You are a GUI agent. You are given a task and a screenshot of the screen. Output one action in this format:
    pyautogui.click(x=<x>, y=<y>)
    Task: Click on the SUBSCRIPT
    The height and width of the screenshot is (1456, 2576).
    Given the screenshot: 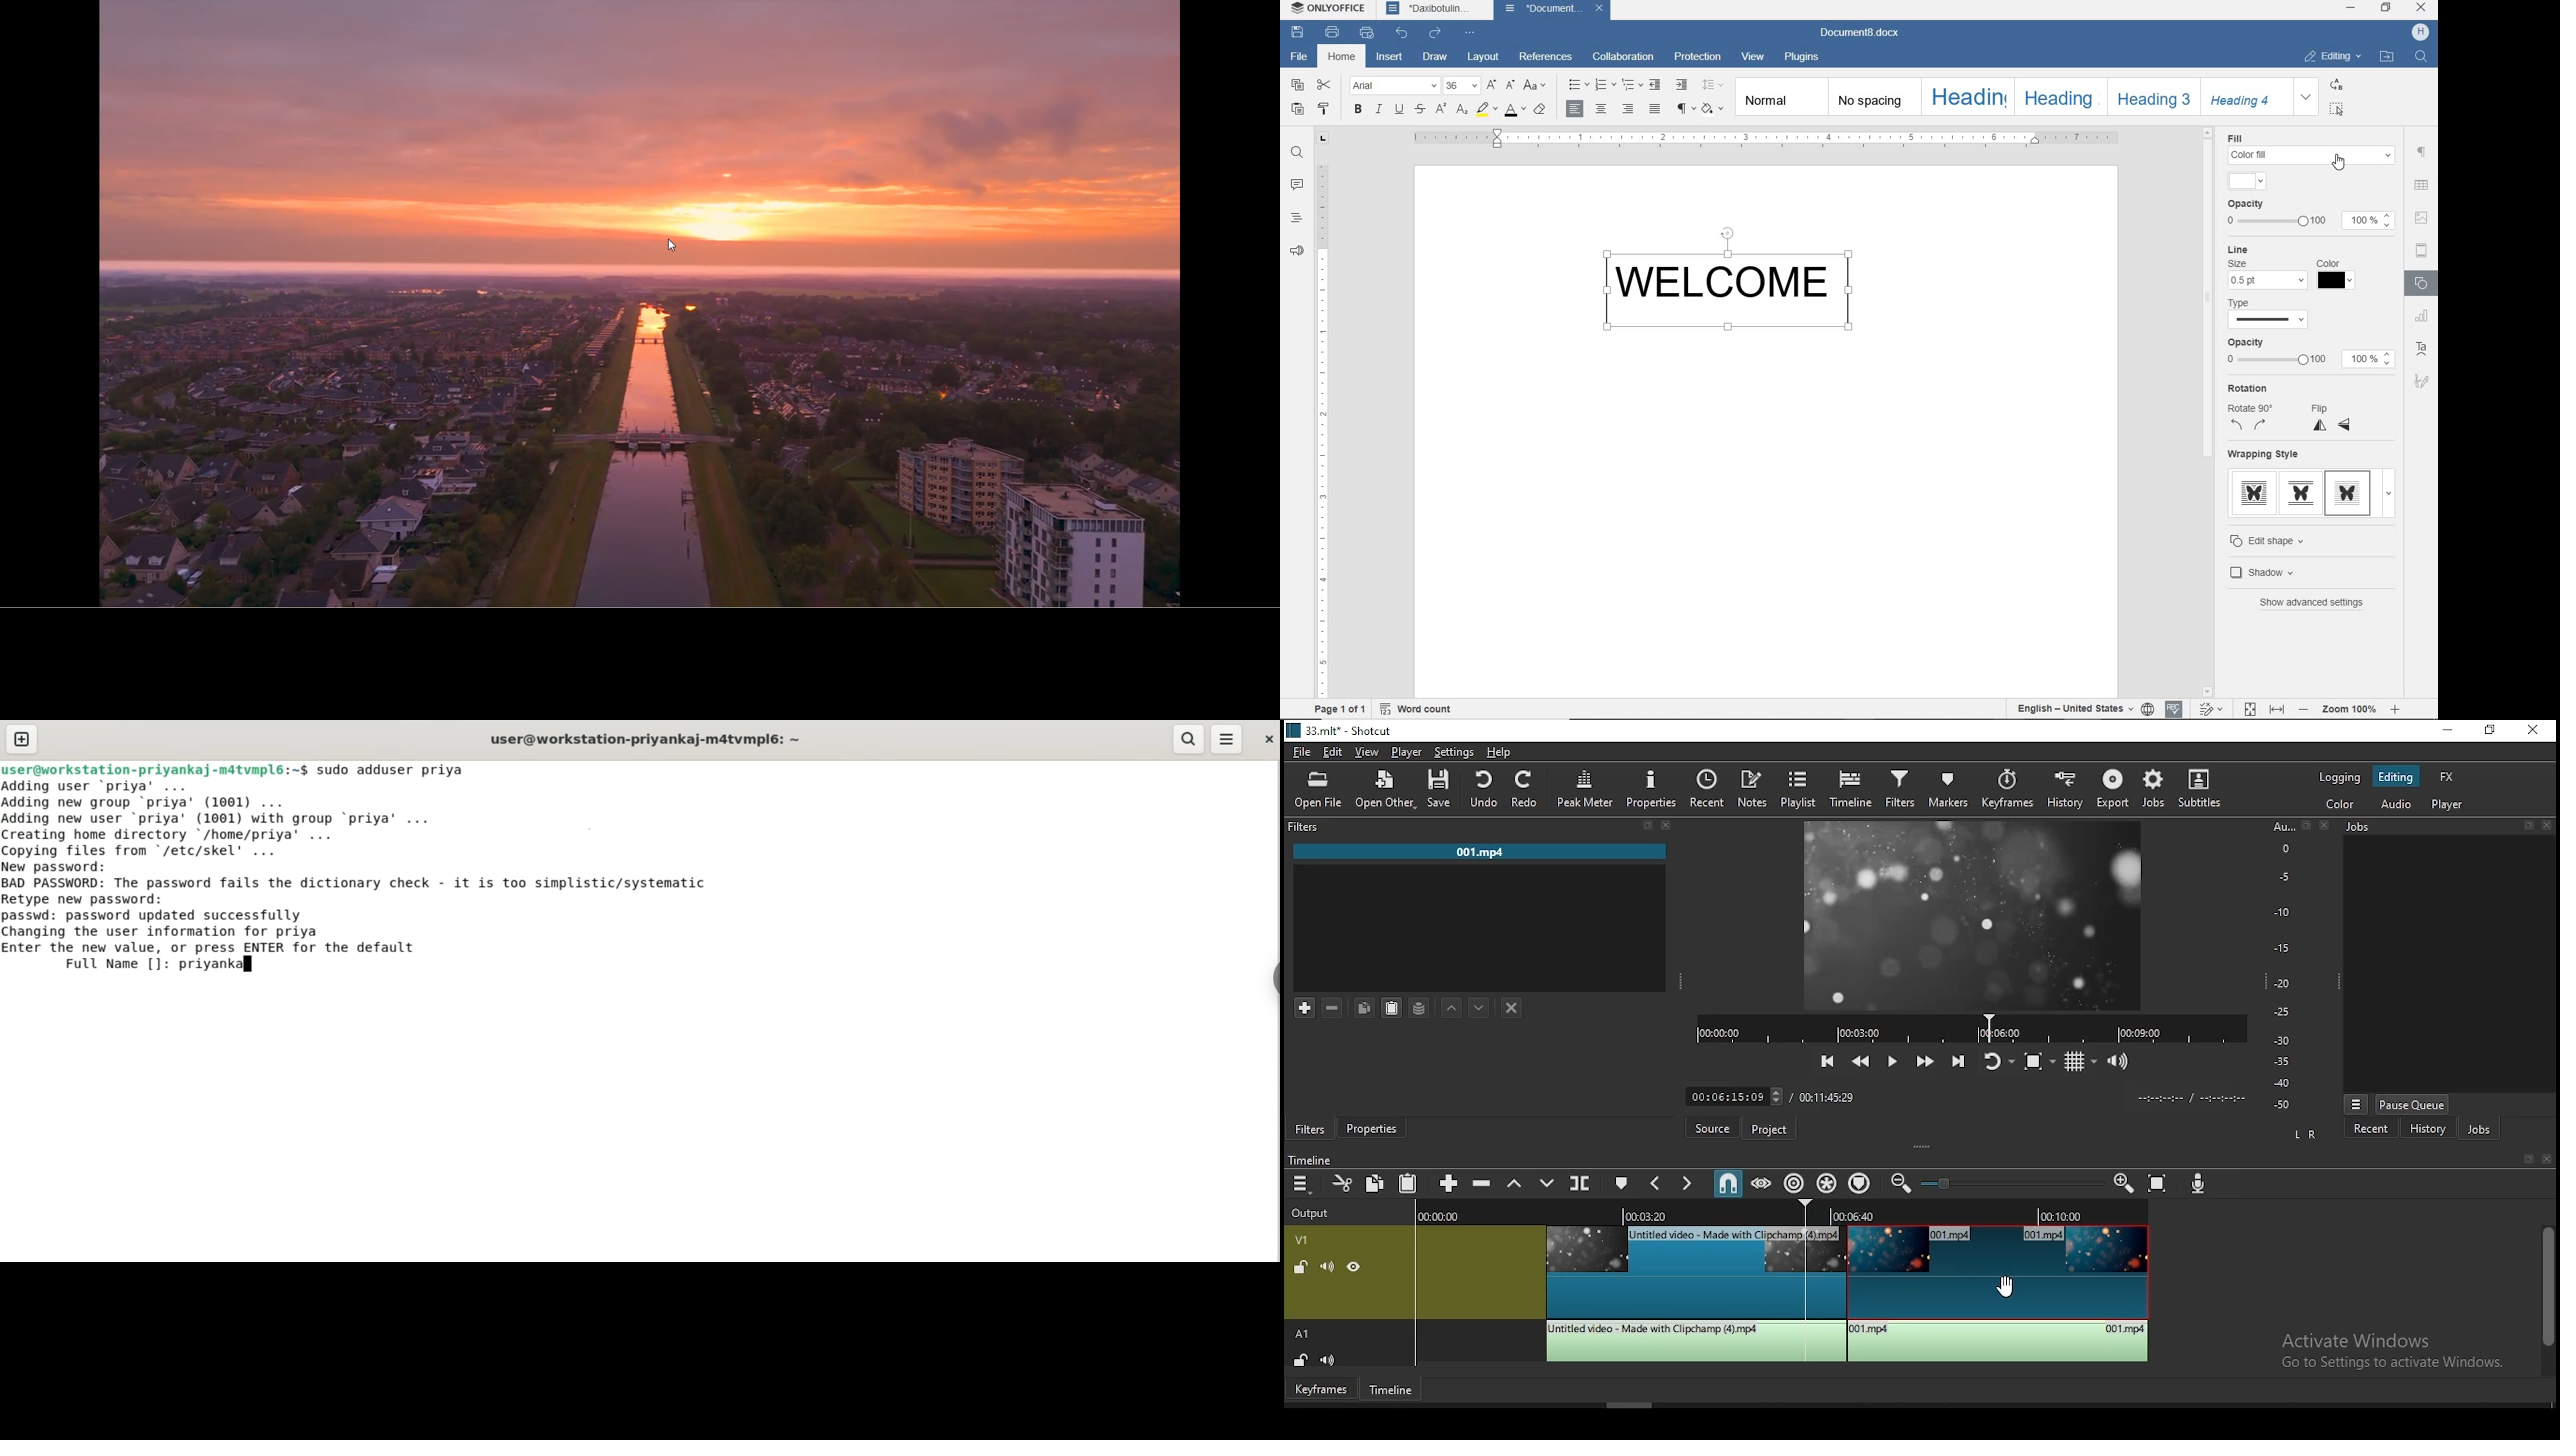 What is the action you would take?
    pyautogui.click(x=1462, y=109)
    